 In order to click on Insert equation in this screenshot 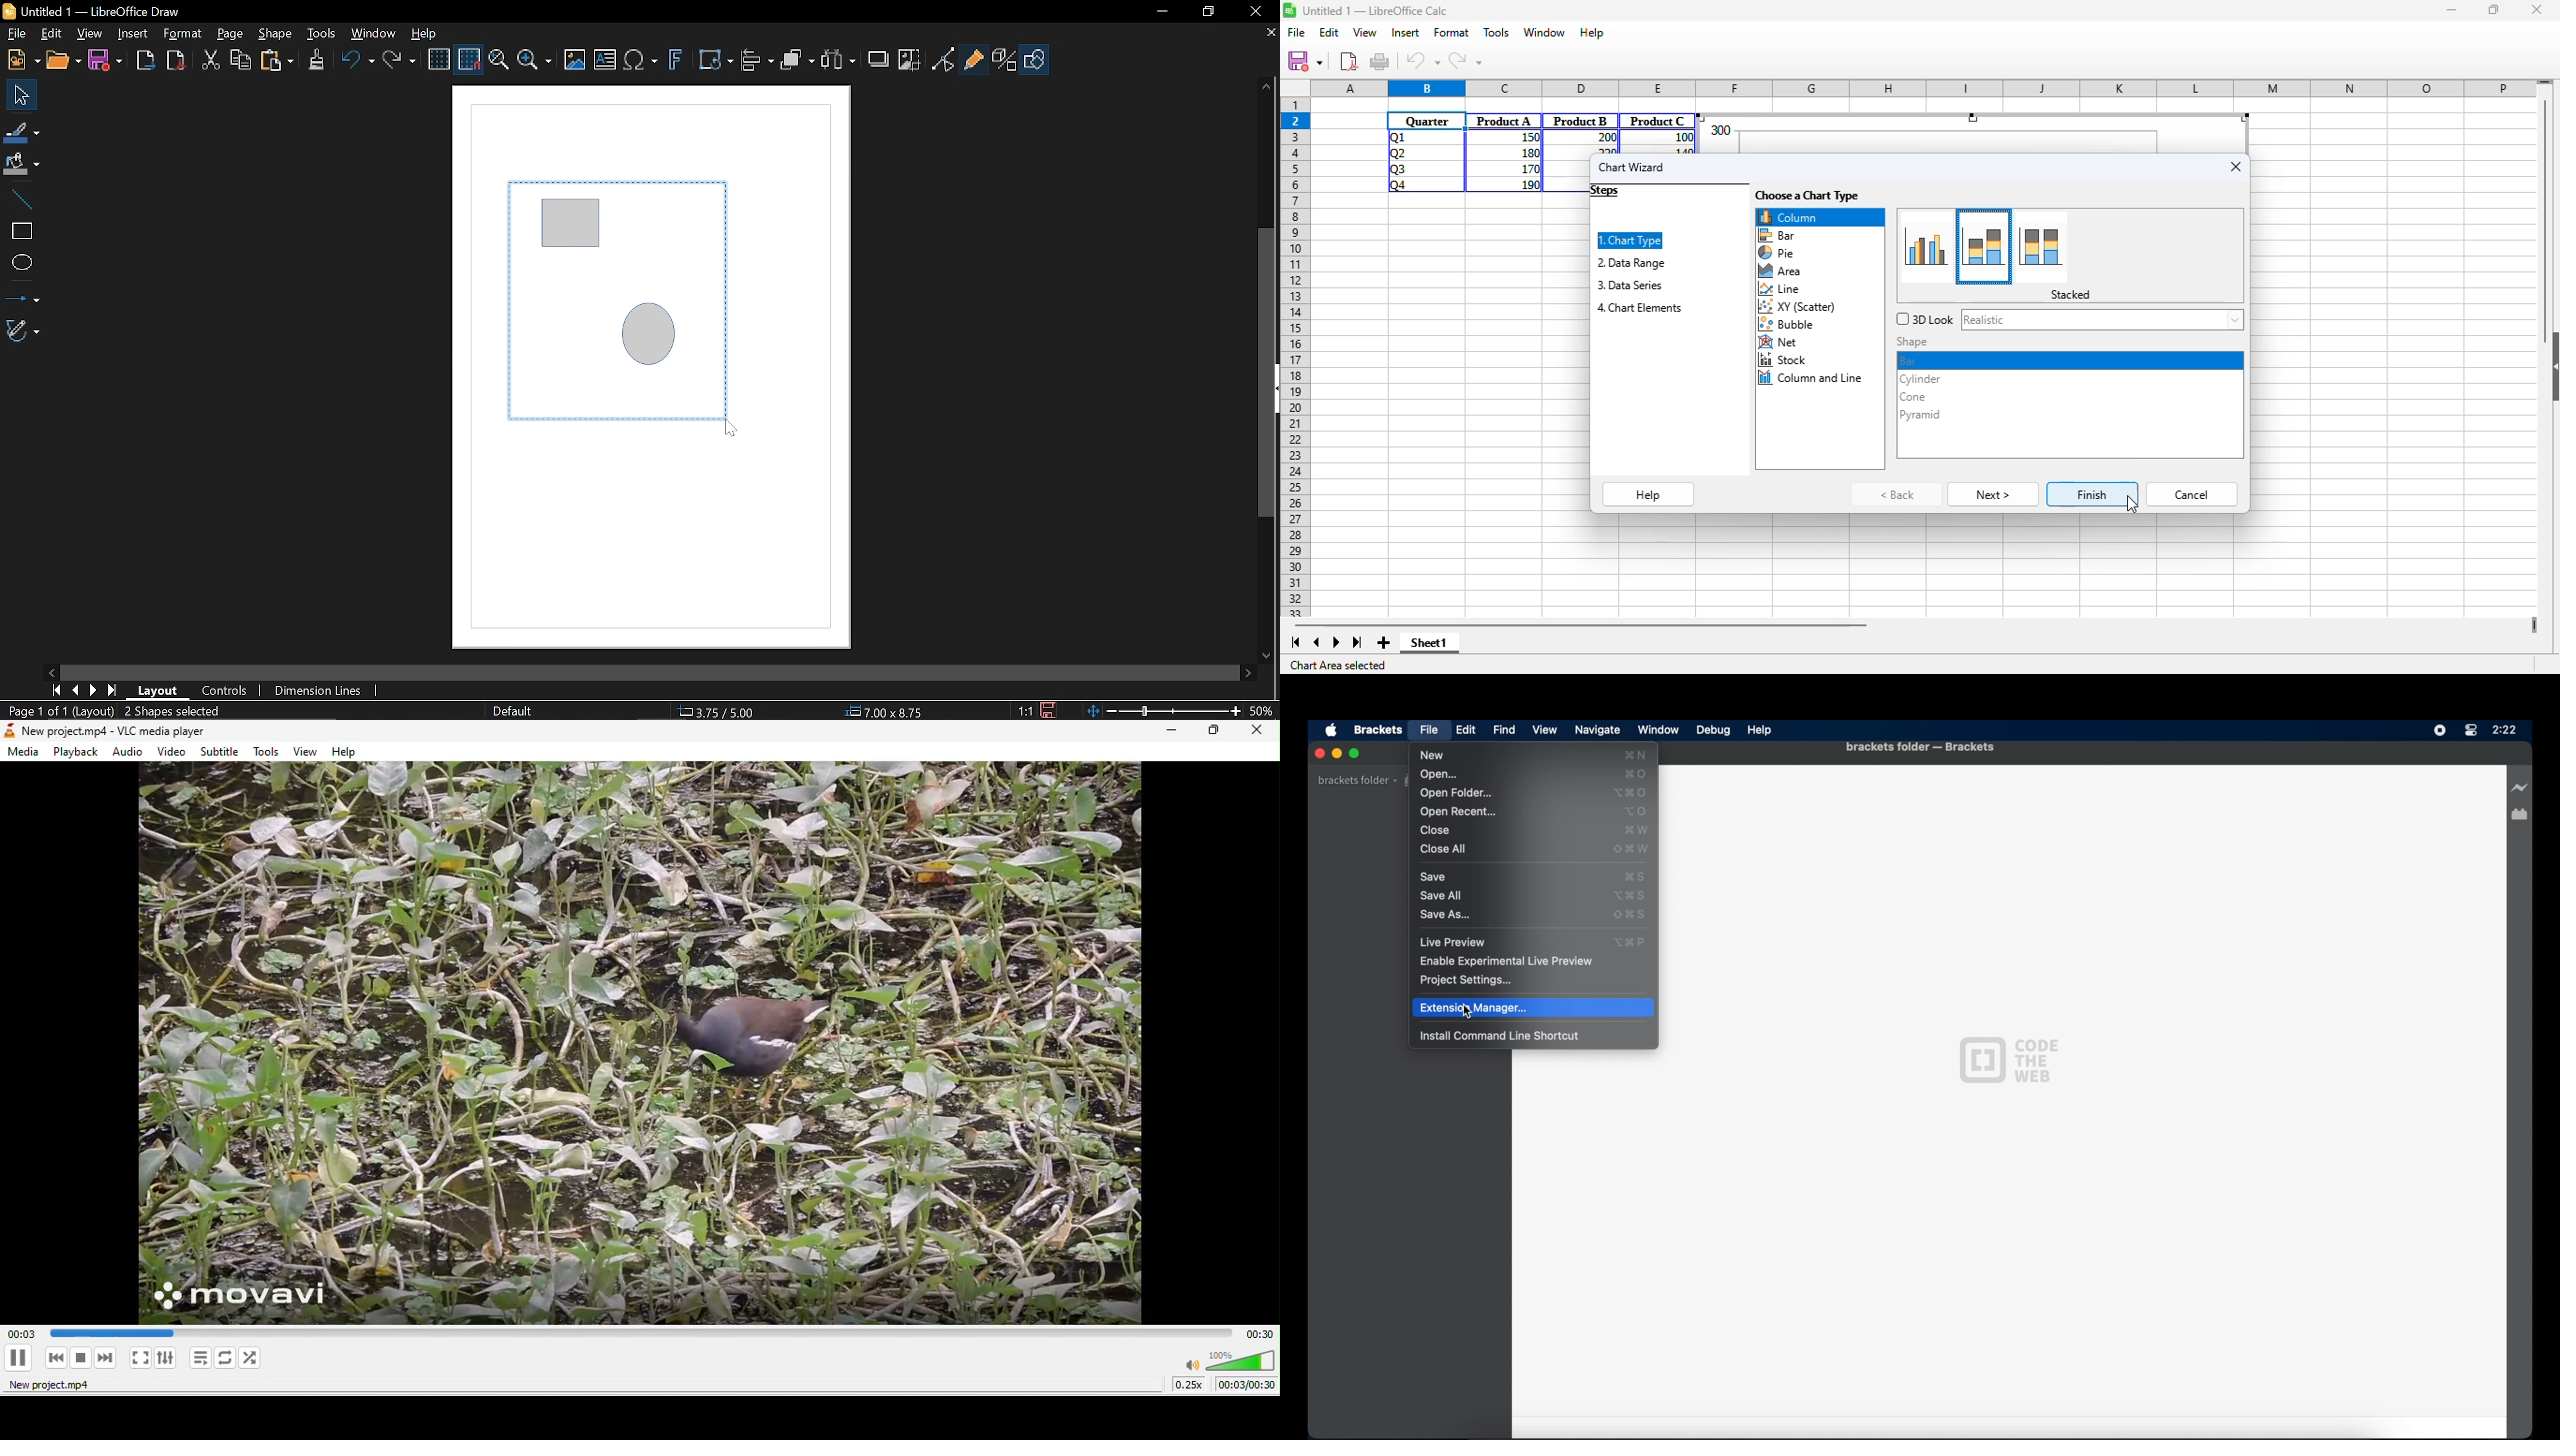, I will do `click(643, 60)`.